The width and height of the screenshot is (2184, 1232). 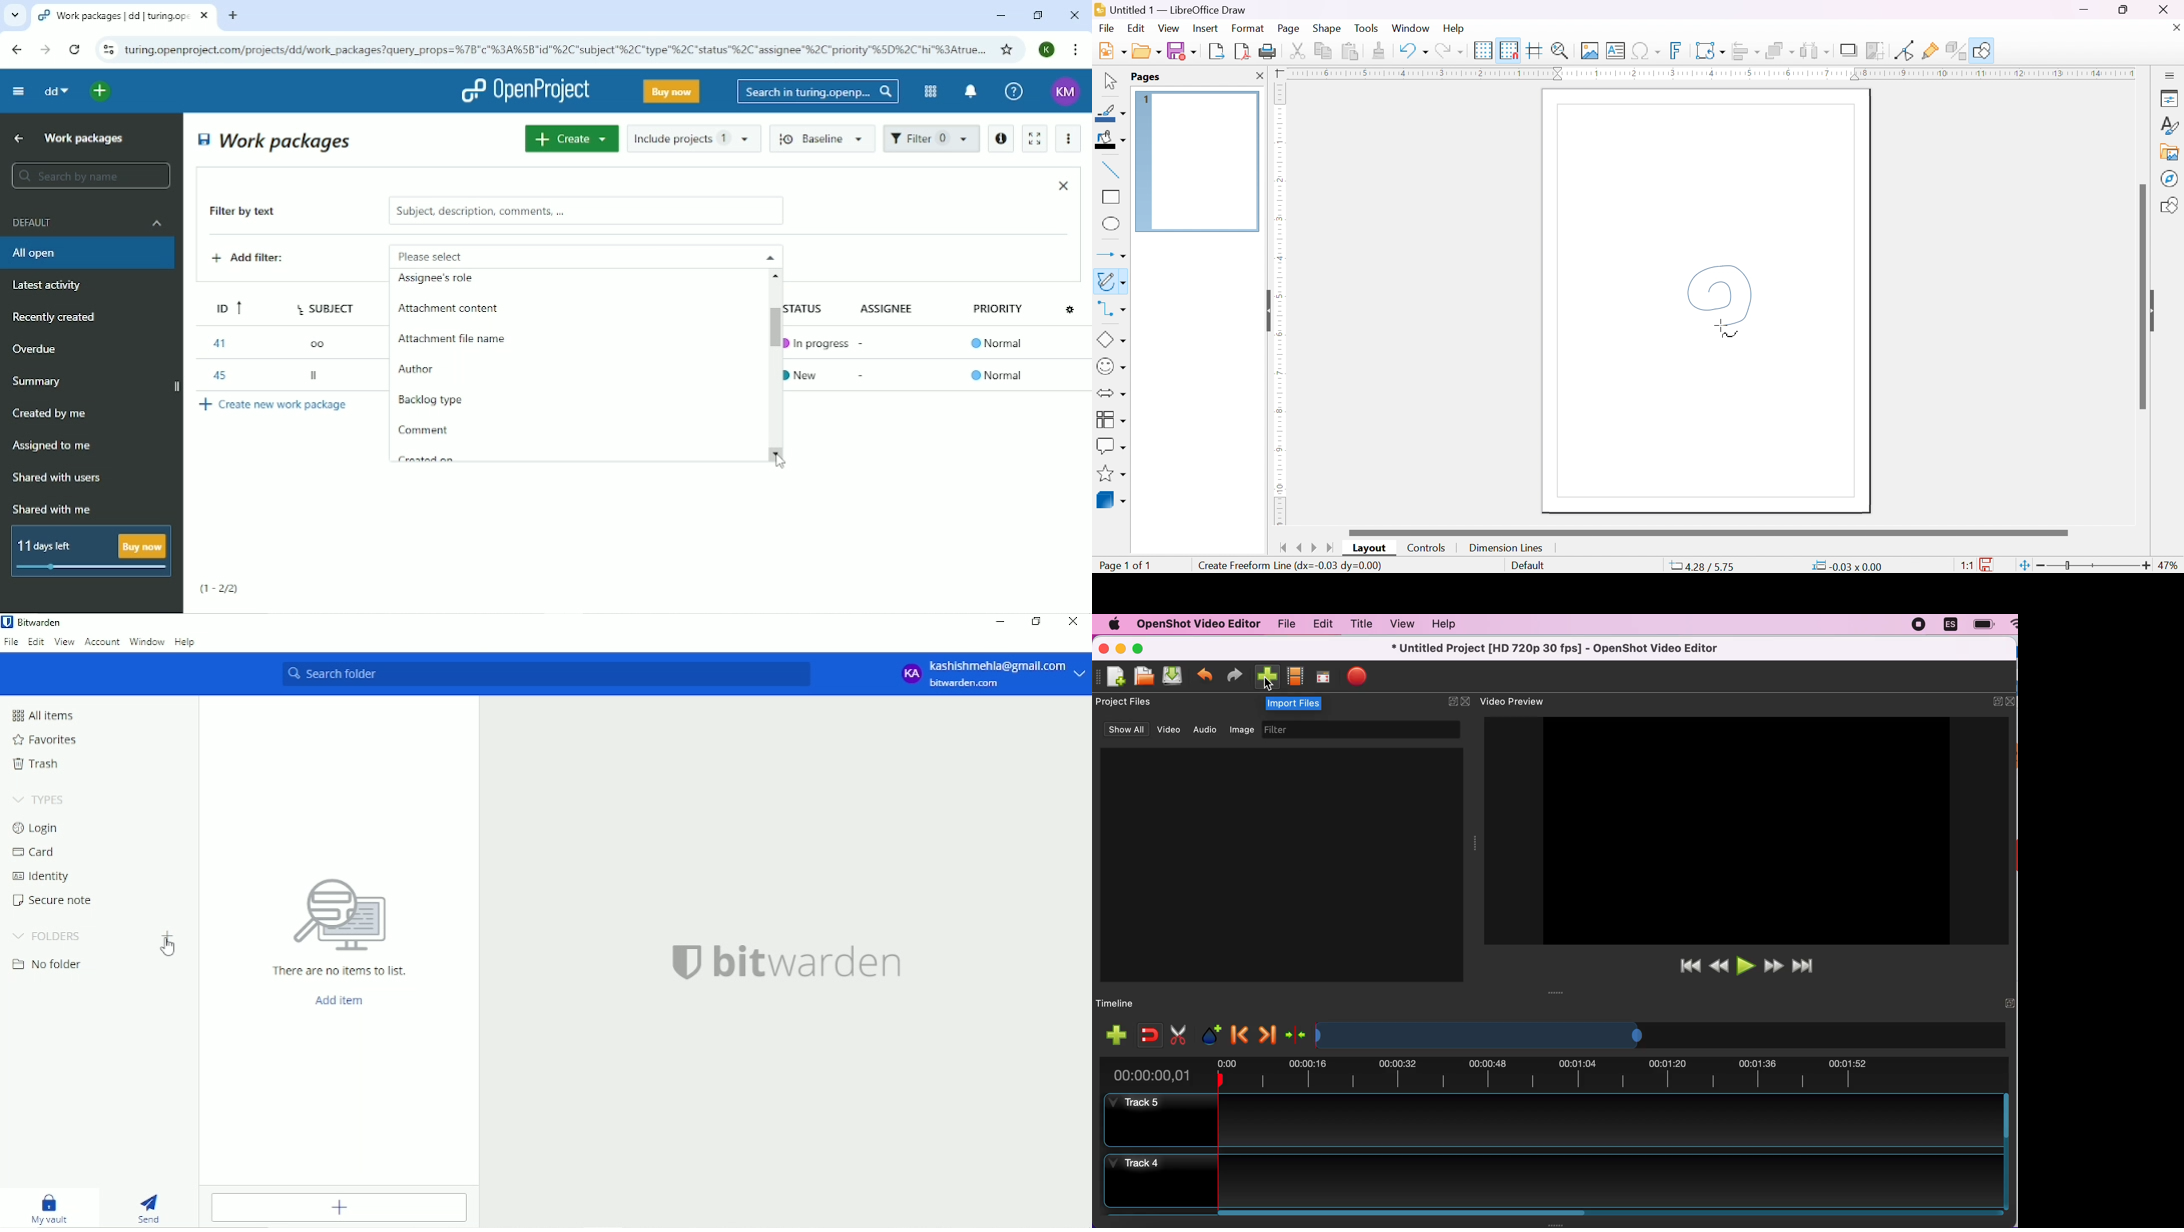 I want to click on Create Freeform Line(dx=0.13 dy=0.01), so click(x=1290, y=564).